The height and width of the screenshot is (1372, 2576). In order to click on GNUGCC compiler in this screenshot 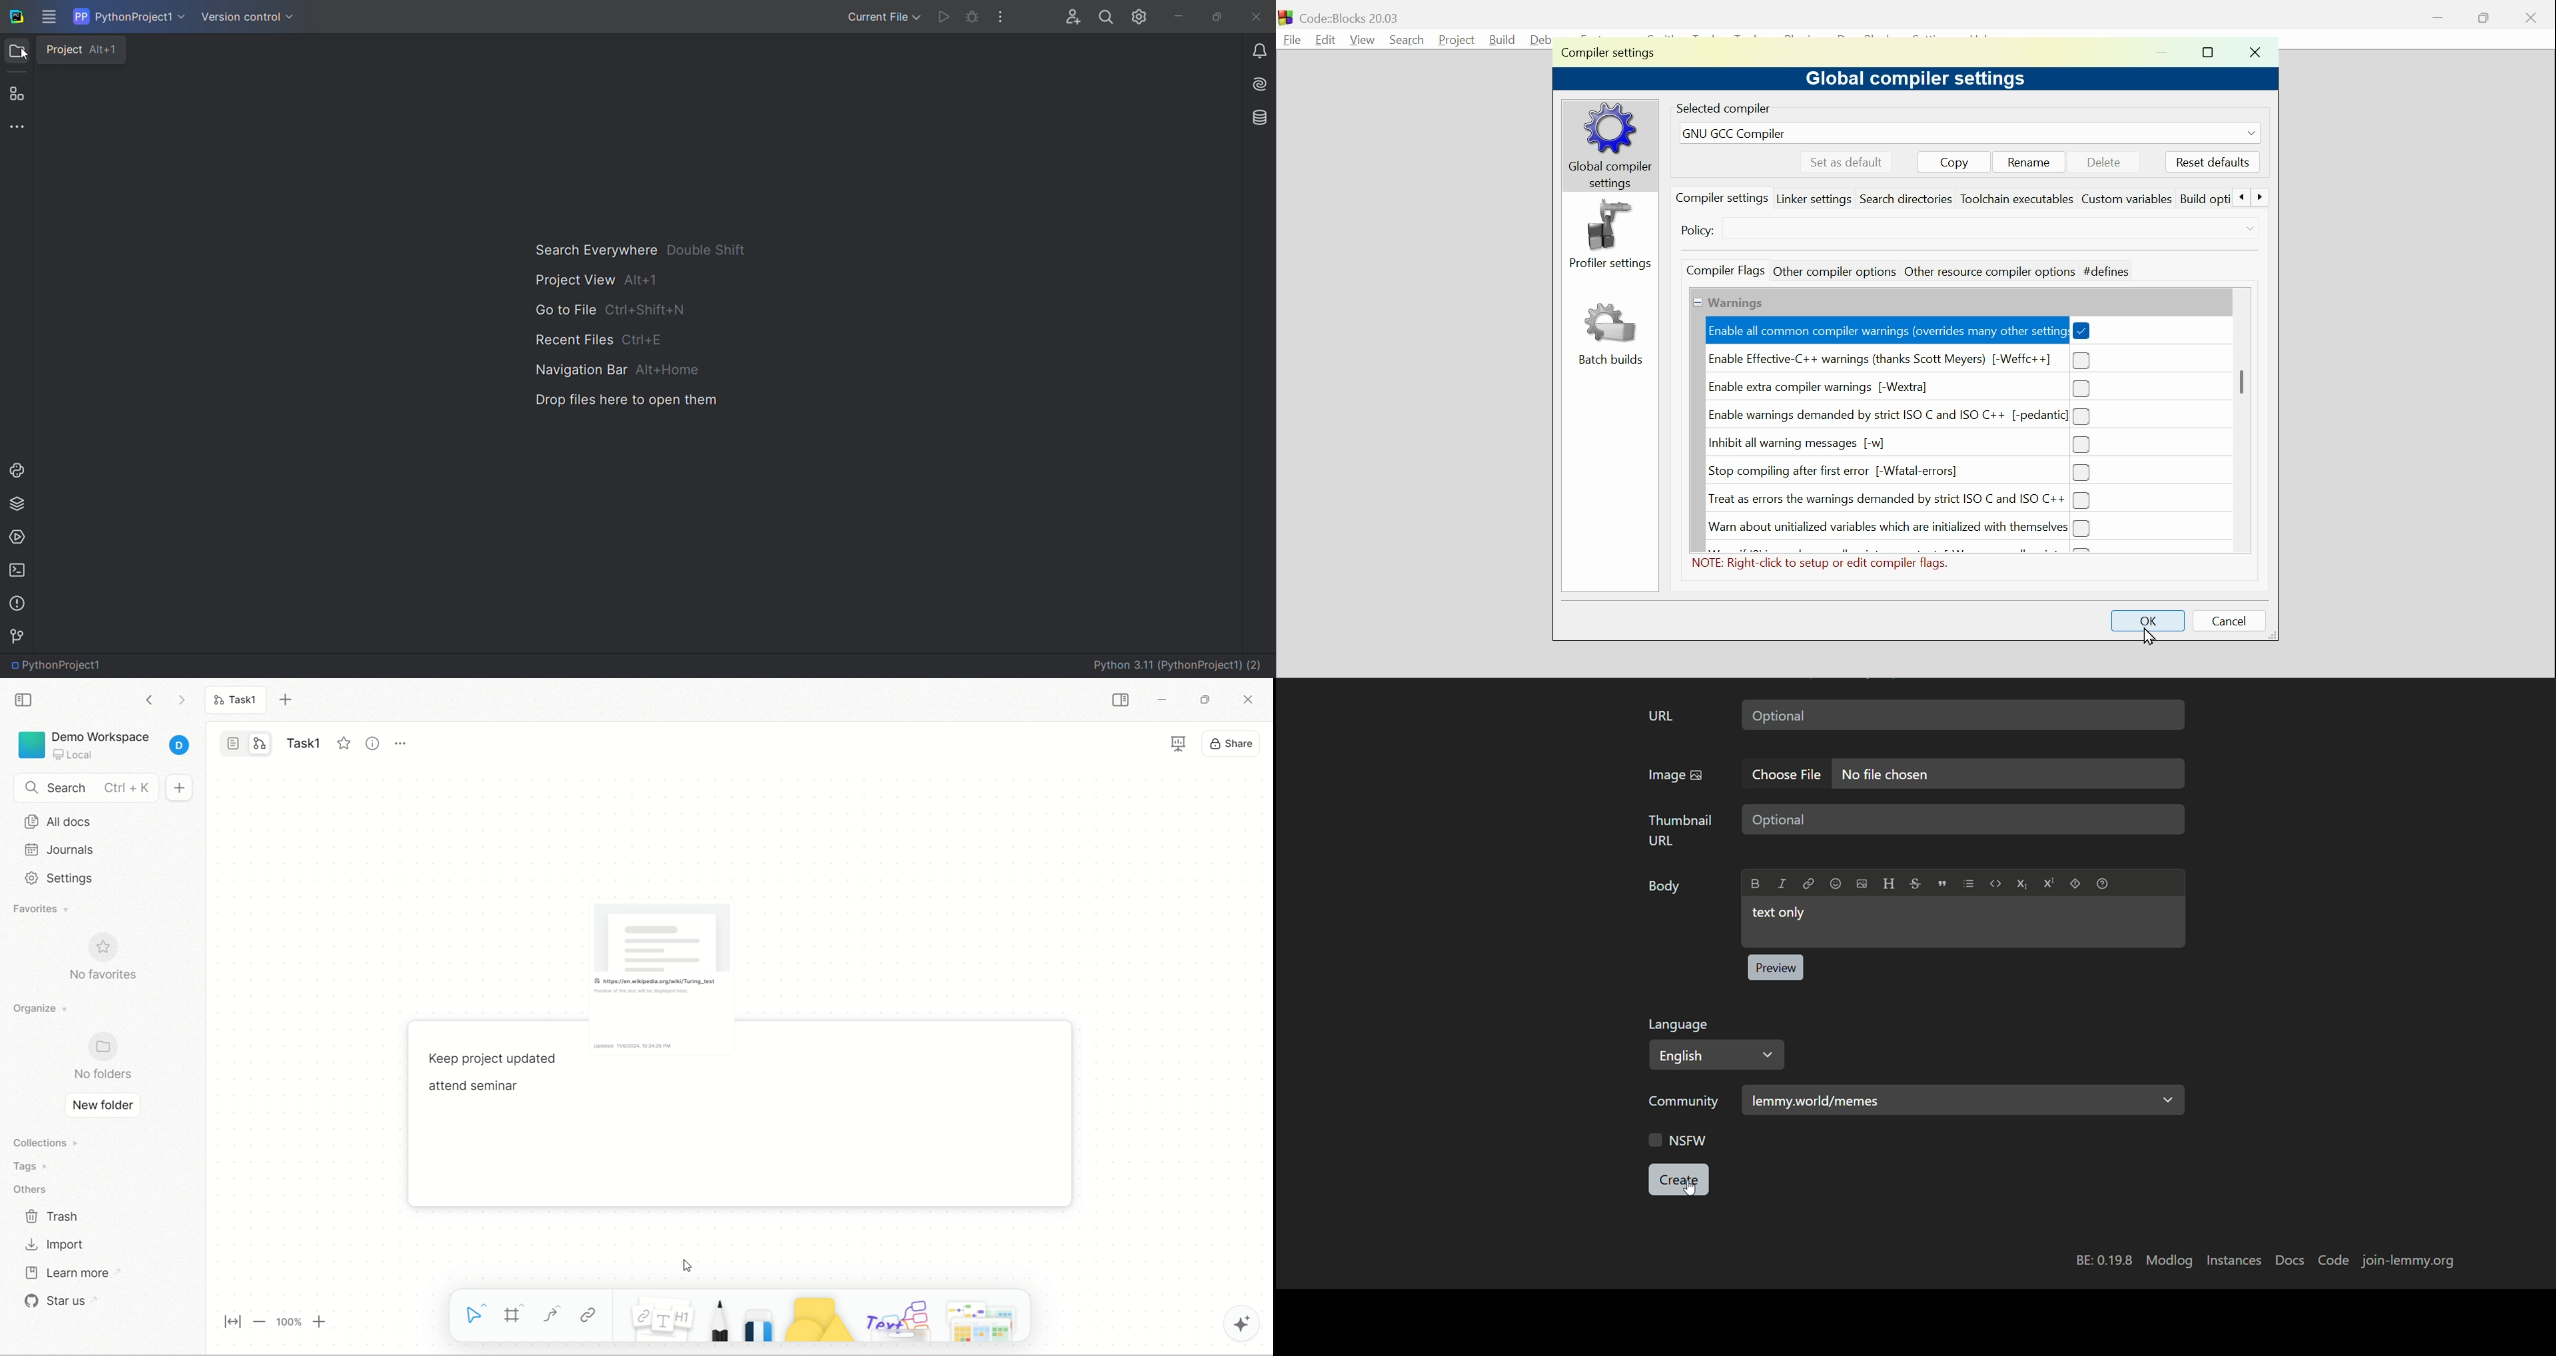, I will do `click(1968, 133)`.